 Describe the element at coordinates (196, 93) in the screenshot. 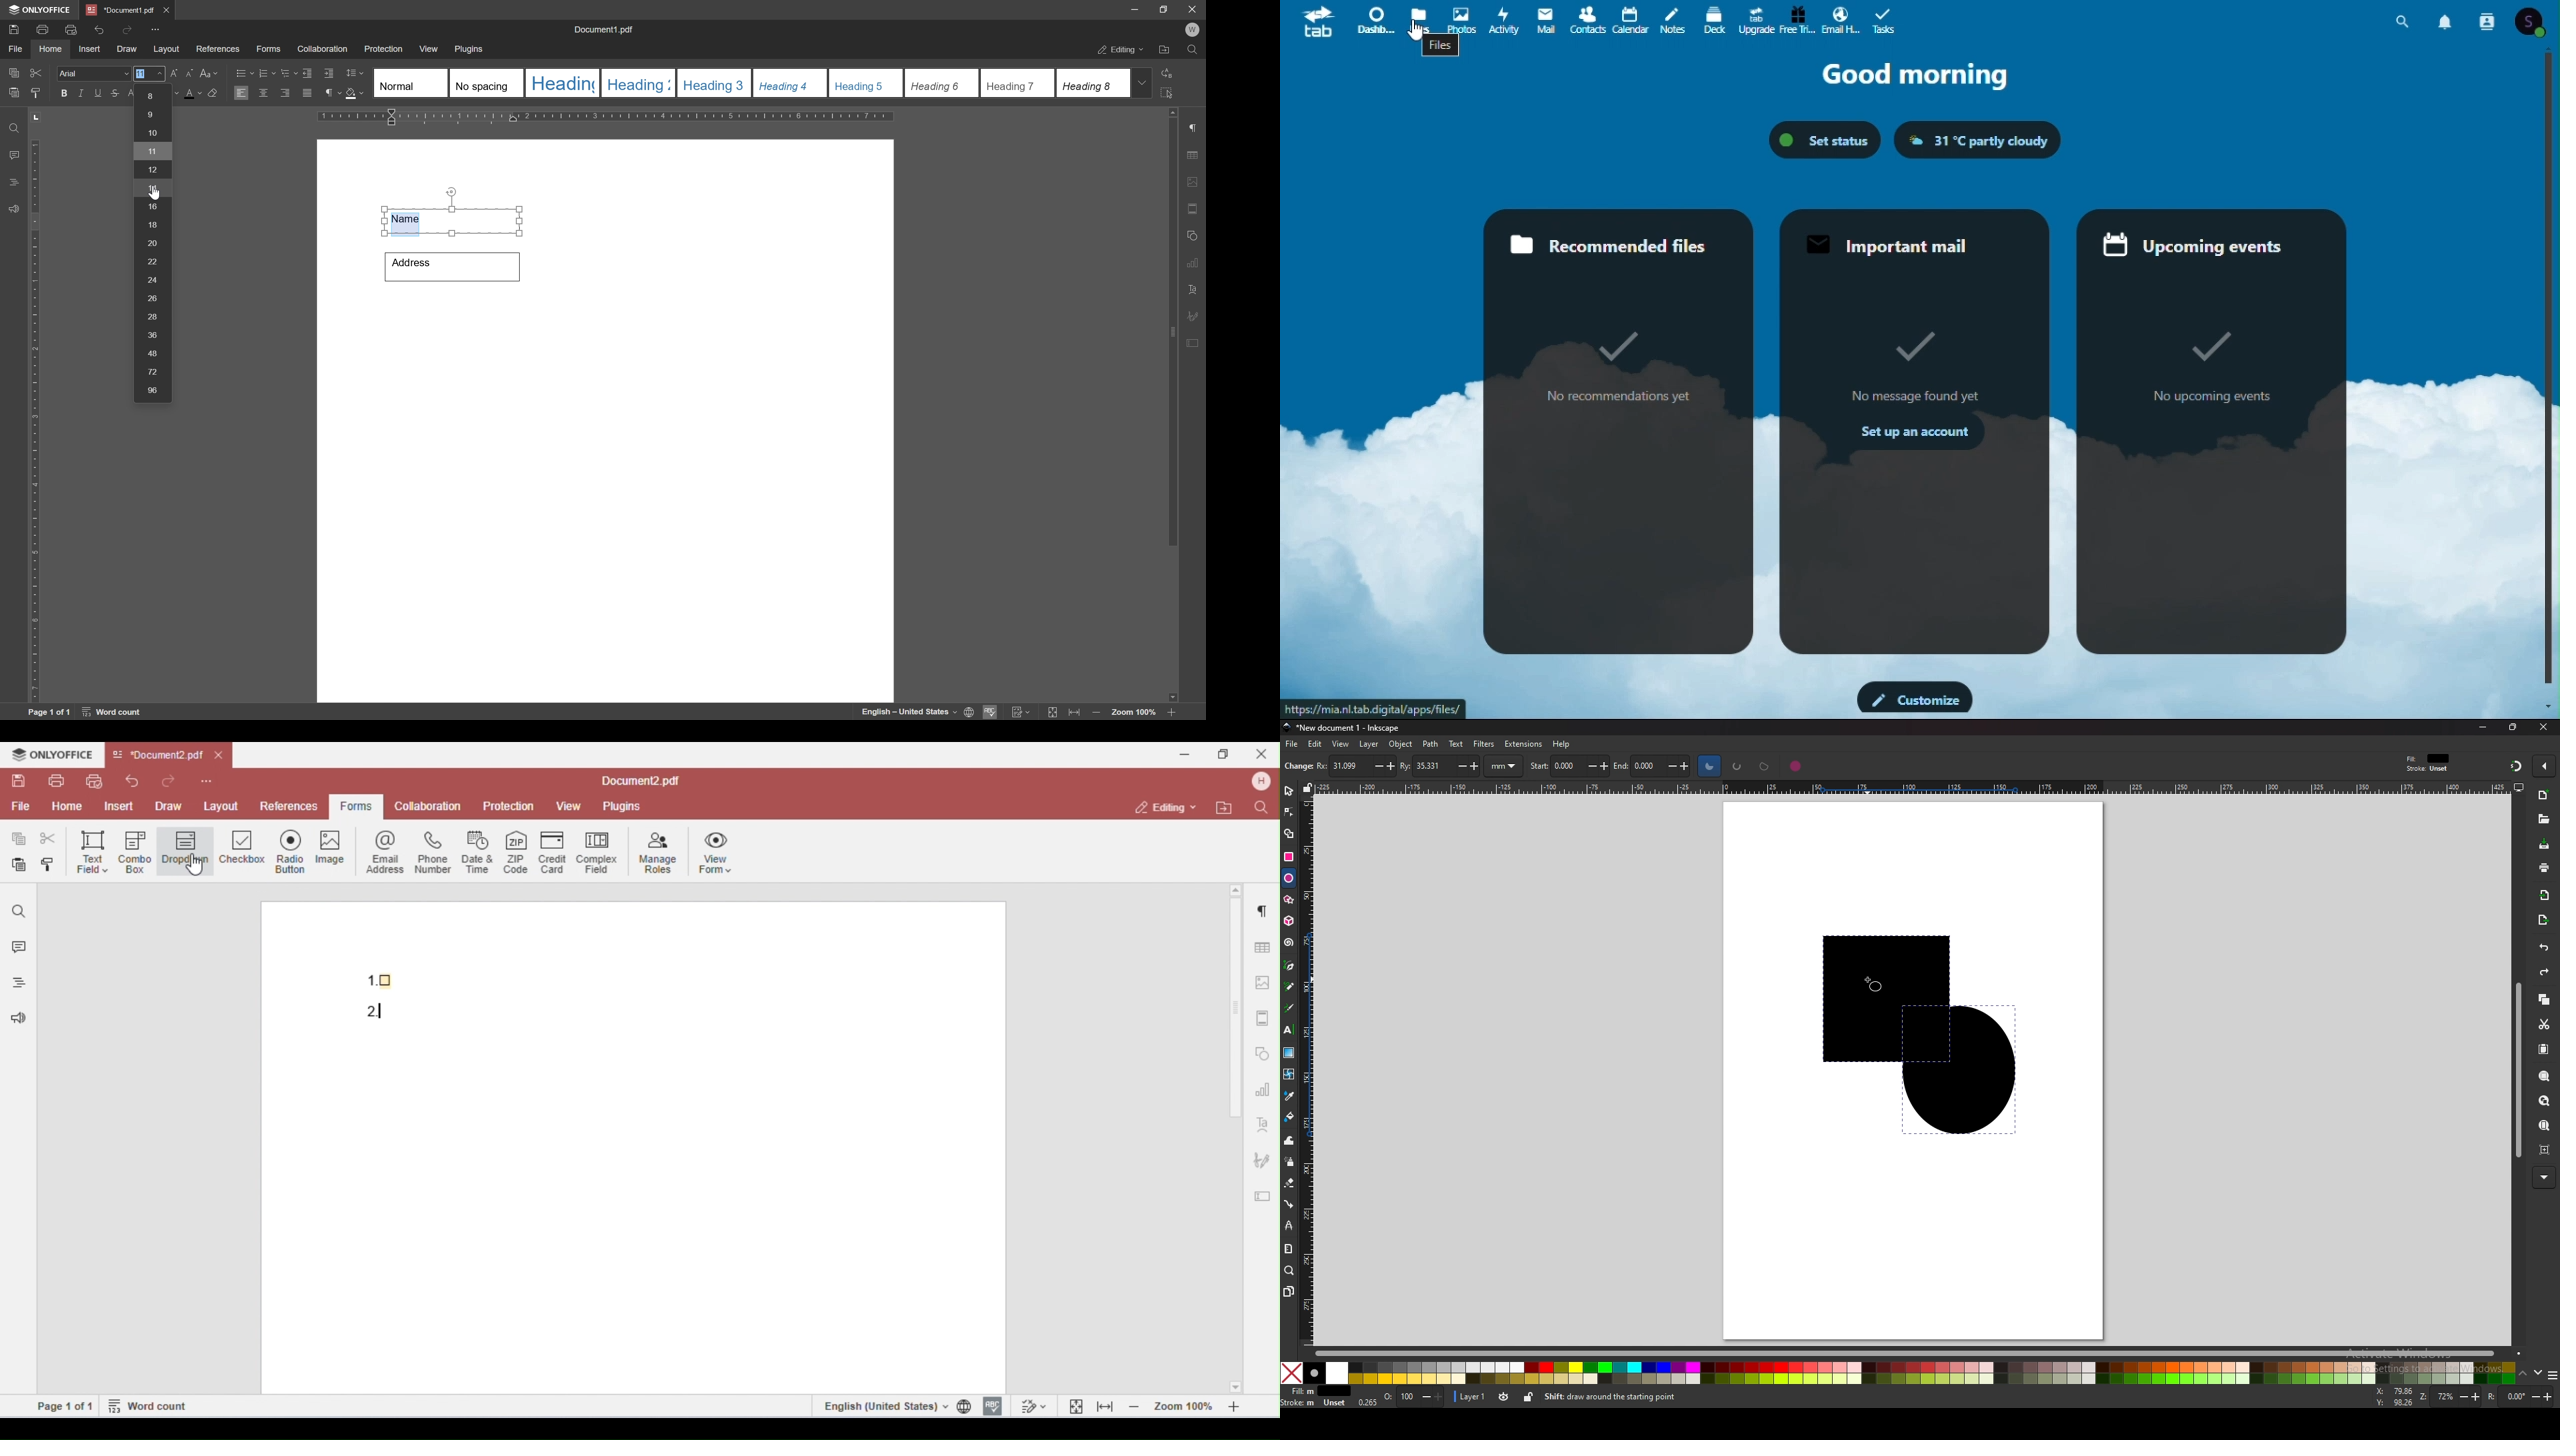

I see `font size` at that location.